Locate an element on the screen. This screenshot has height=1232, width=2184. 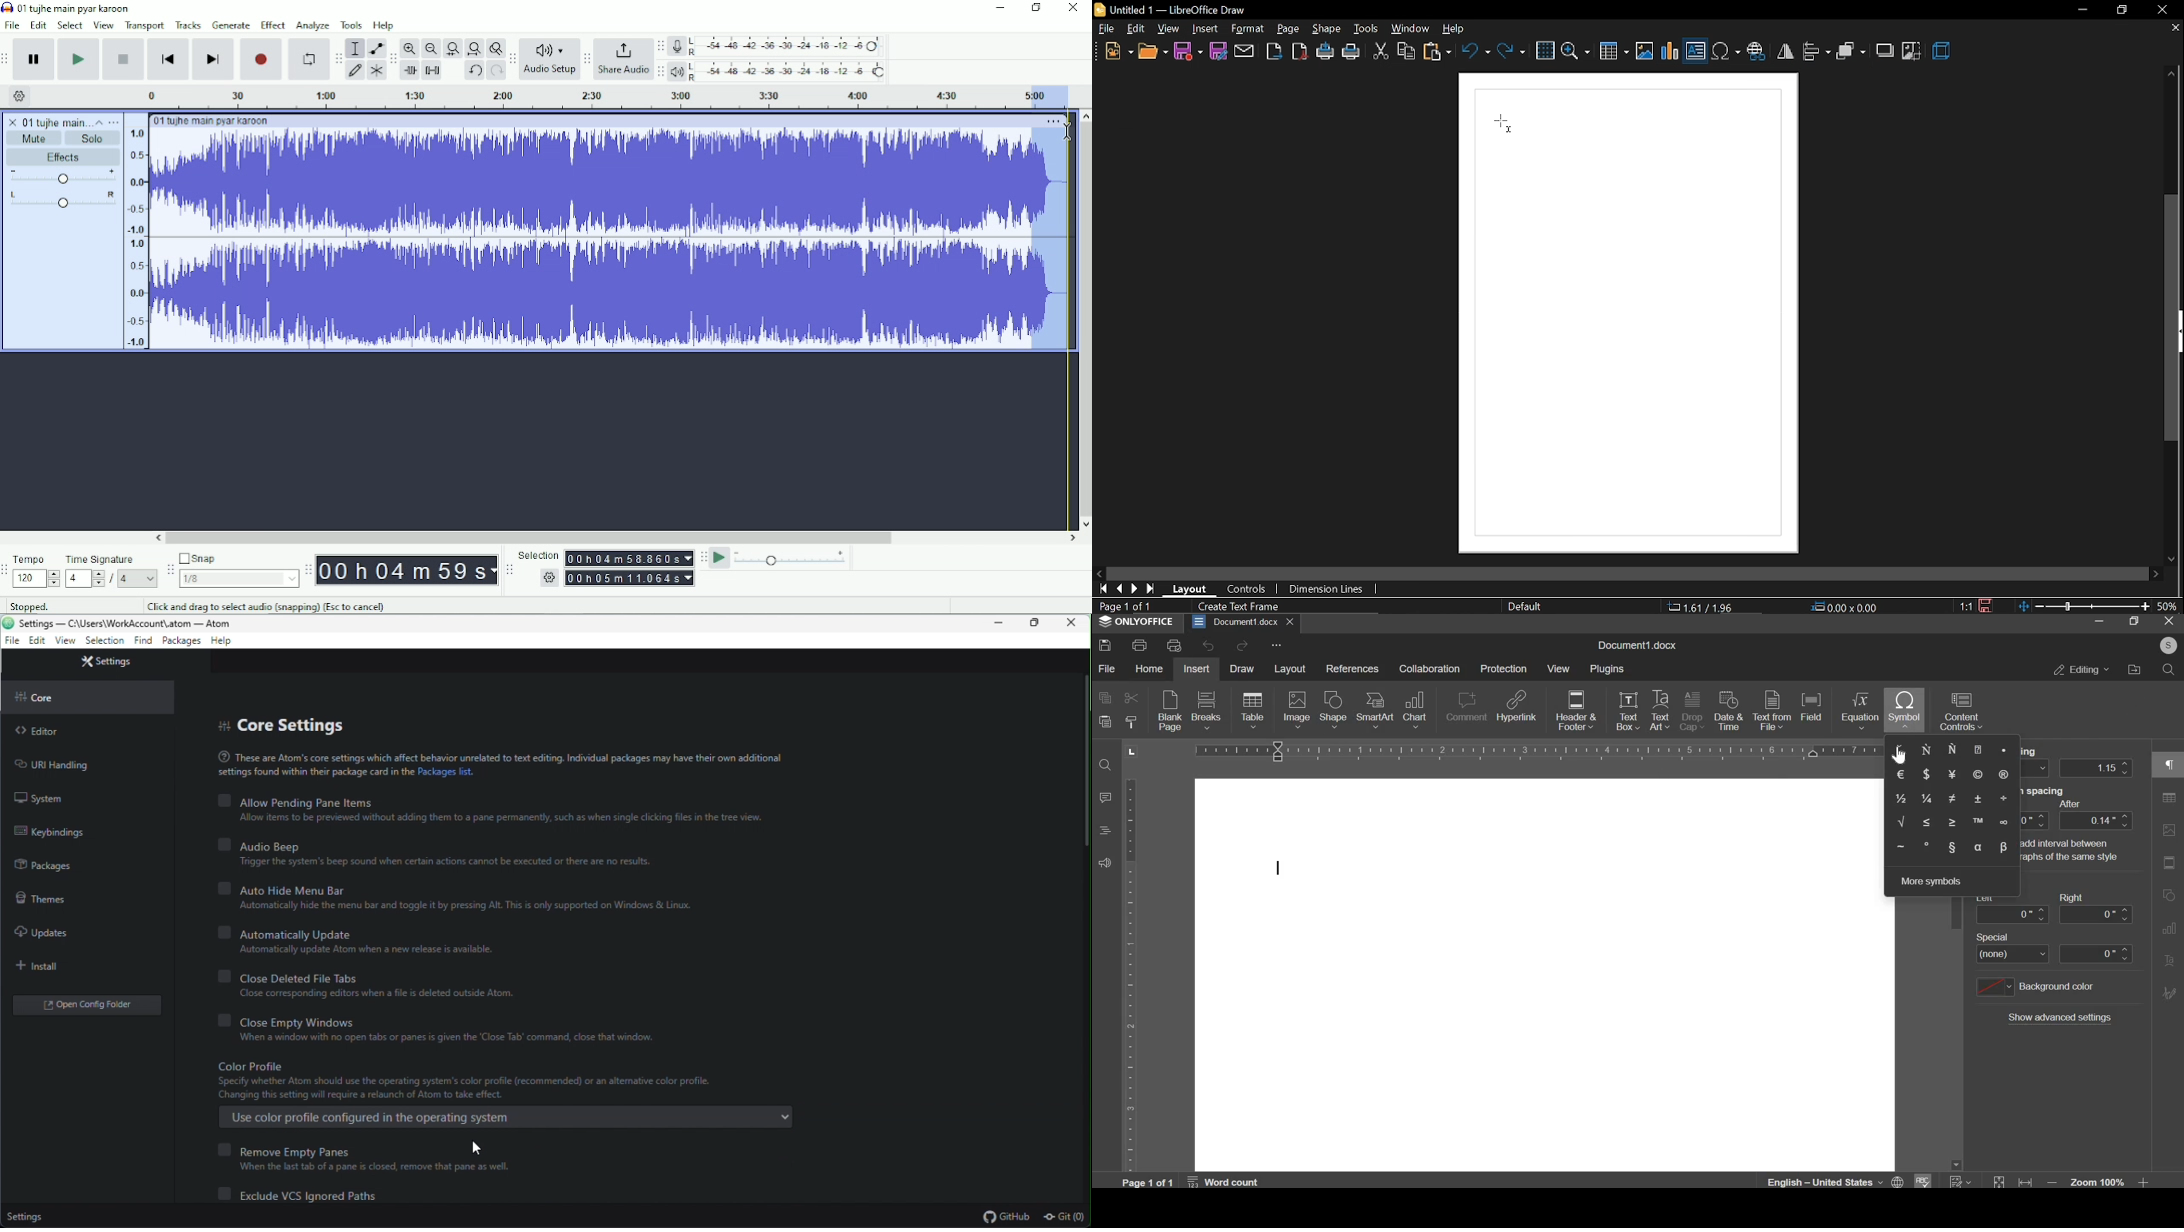
close current tab is located at coordinates (2171, 28).